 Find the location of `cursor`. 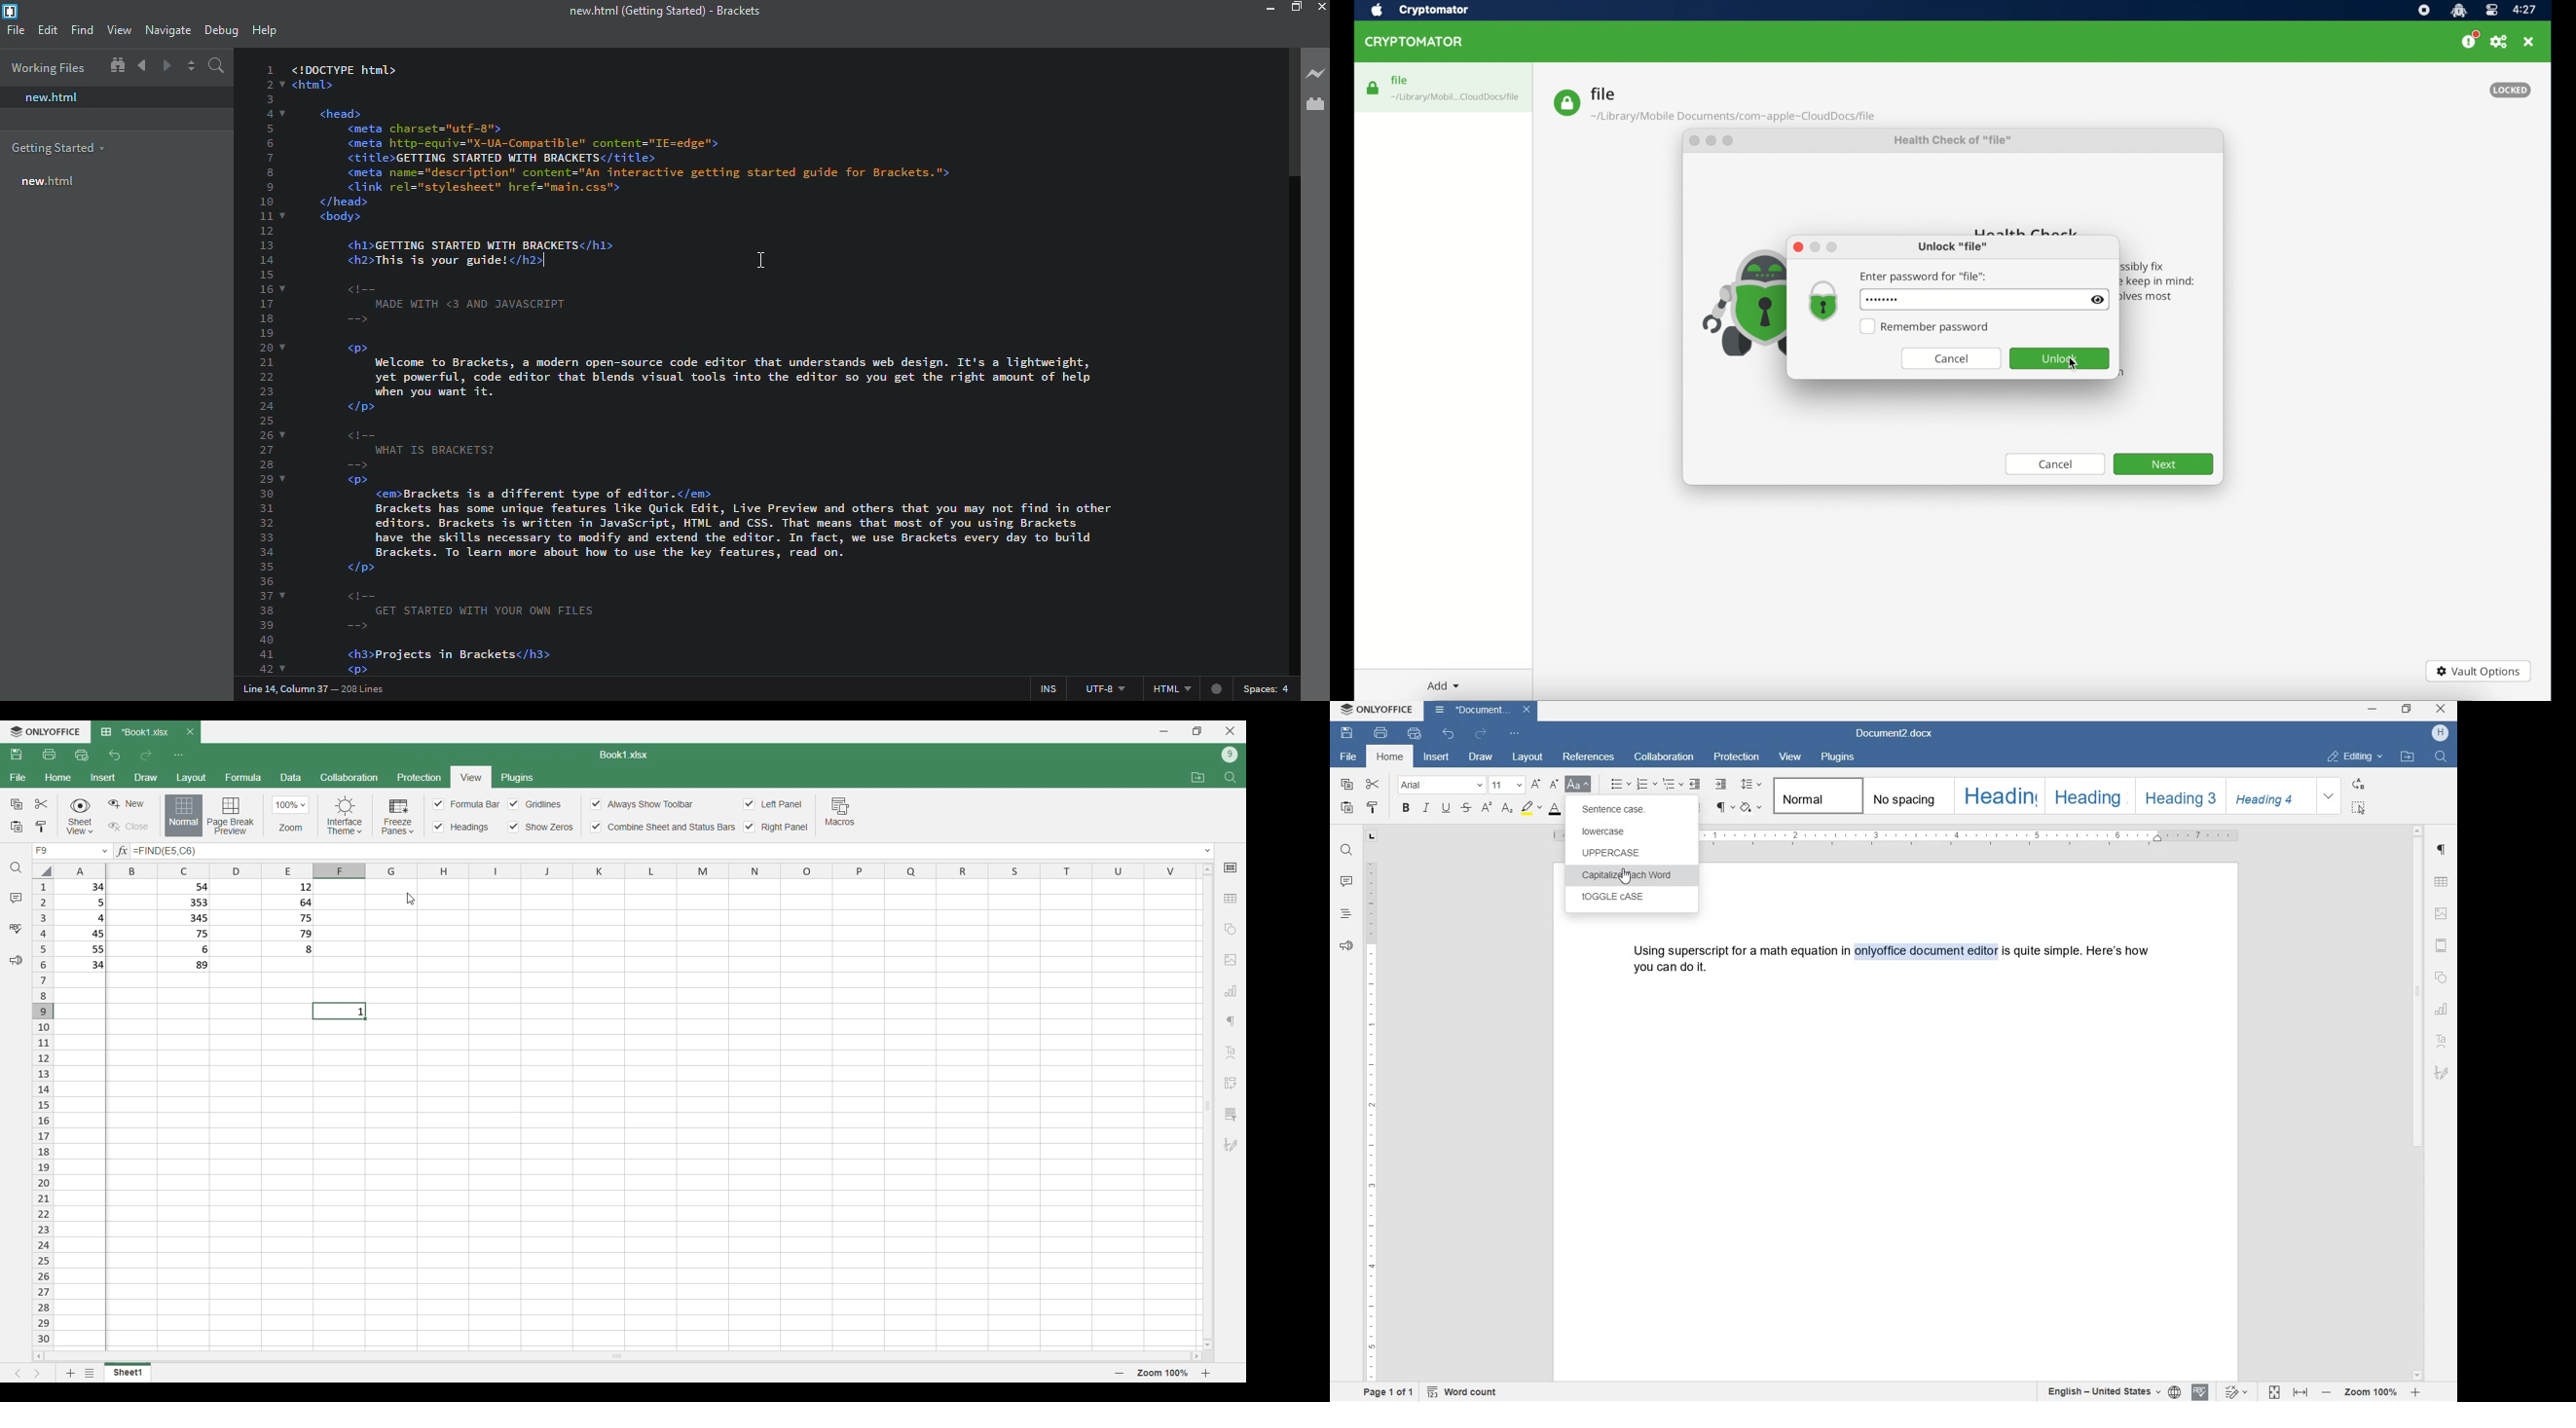

cursor is located at coordinates (762, 262).